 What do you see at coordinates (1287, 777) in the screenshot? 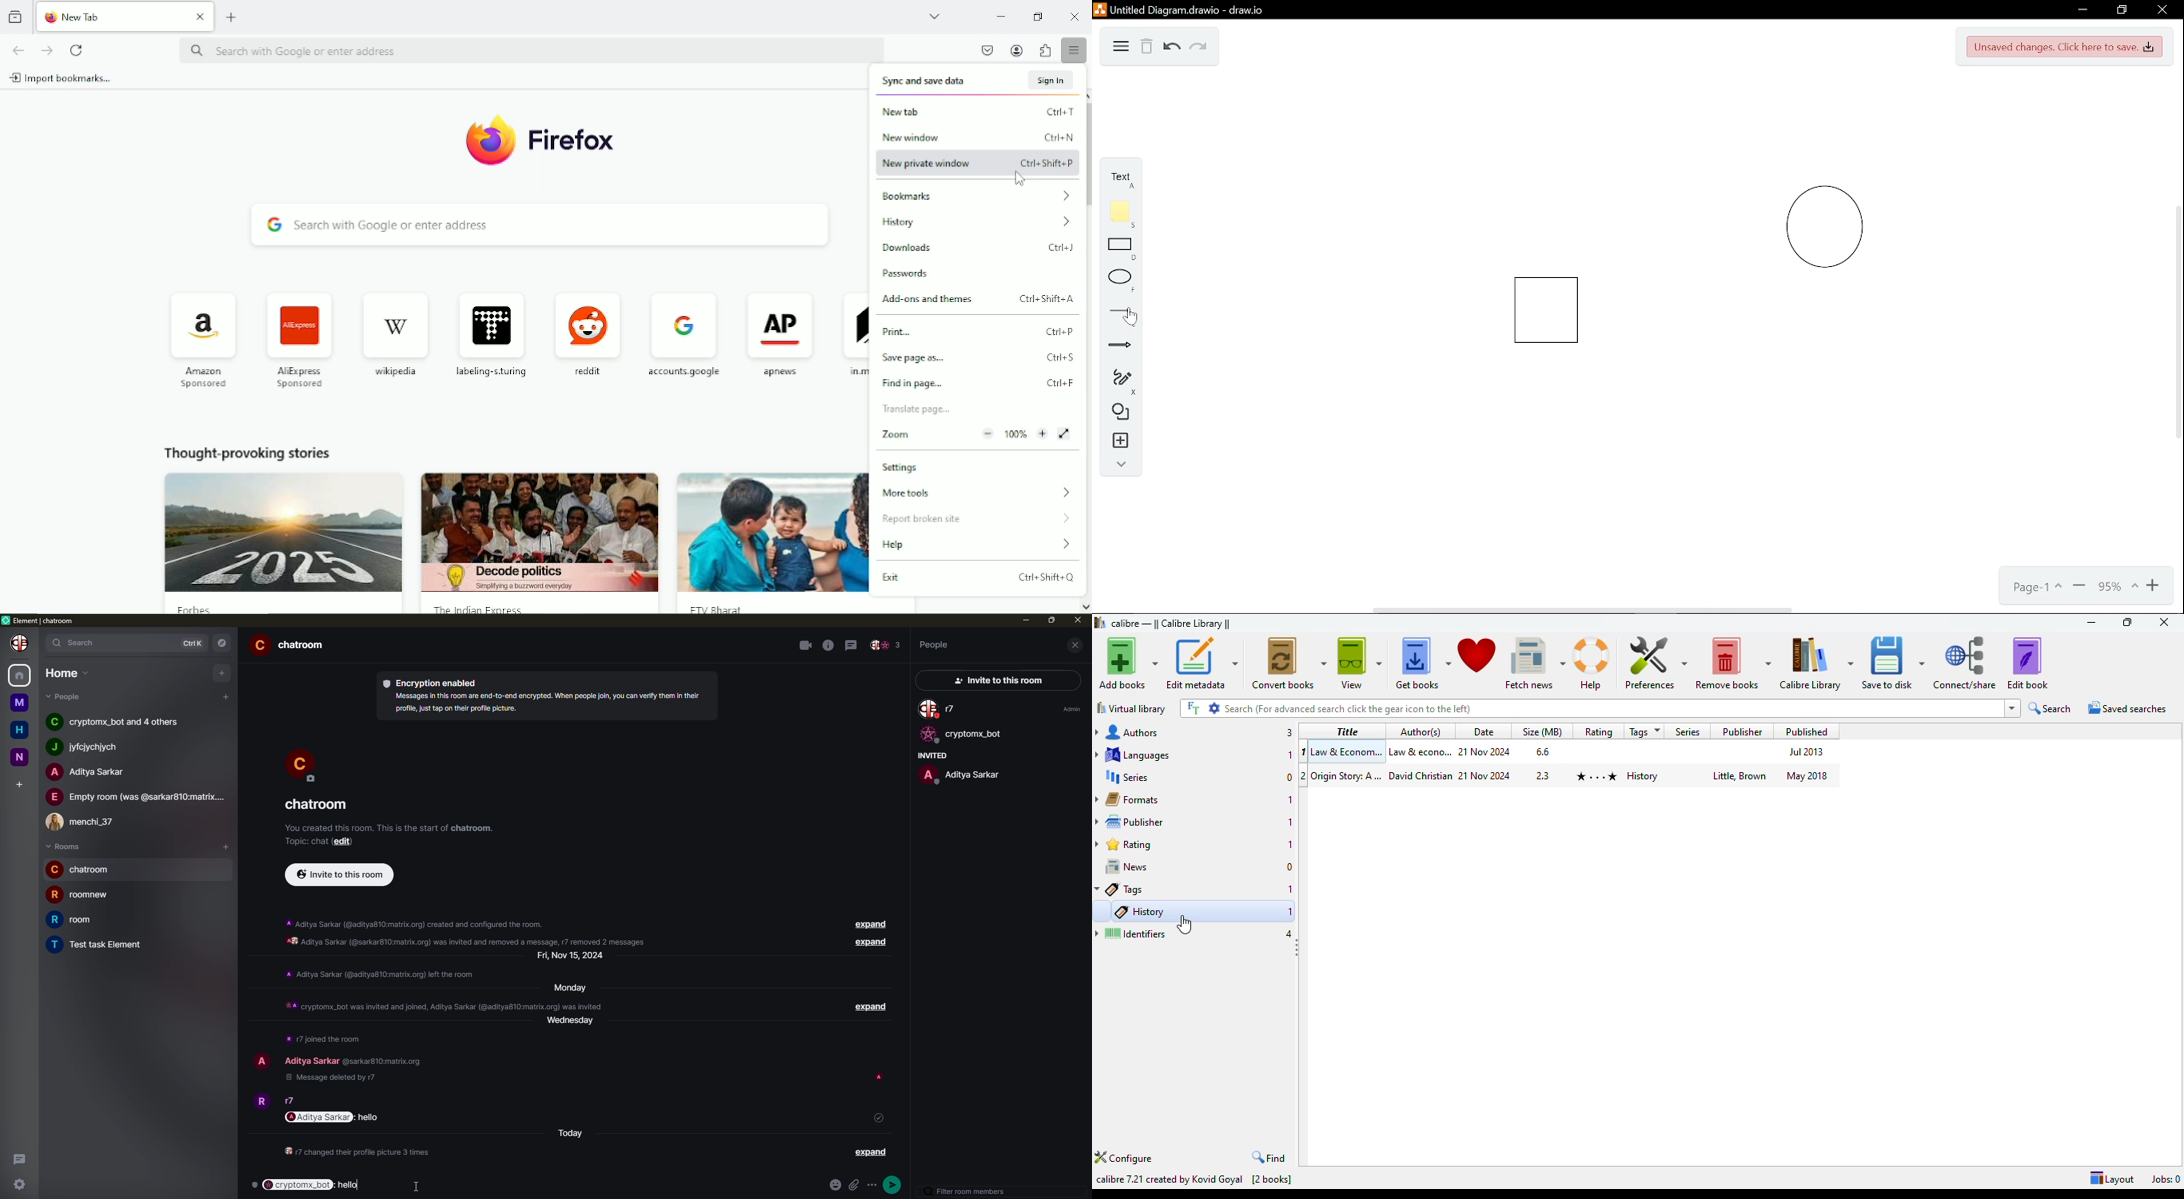
I see `0` at bounding box center [1287, 777].